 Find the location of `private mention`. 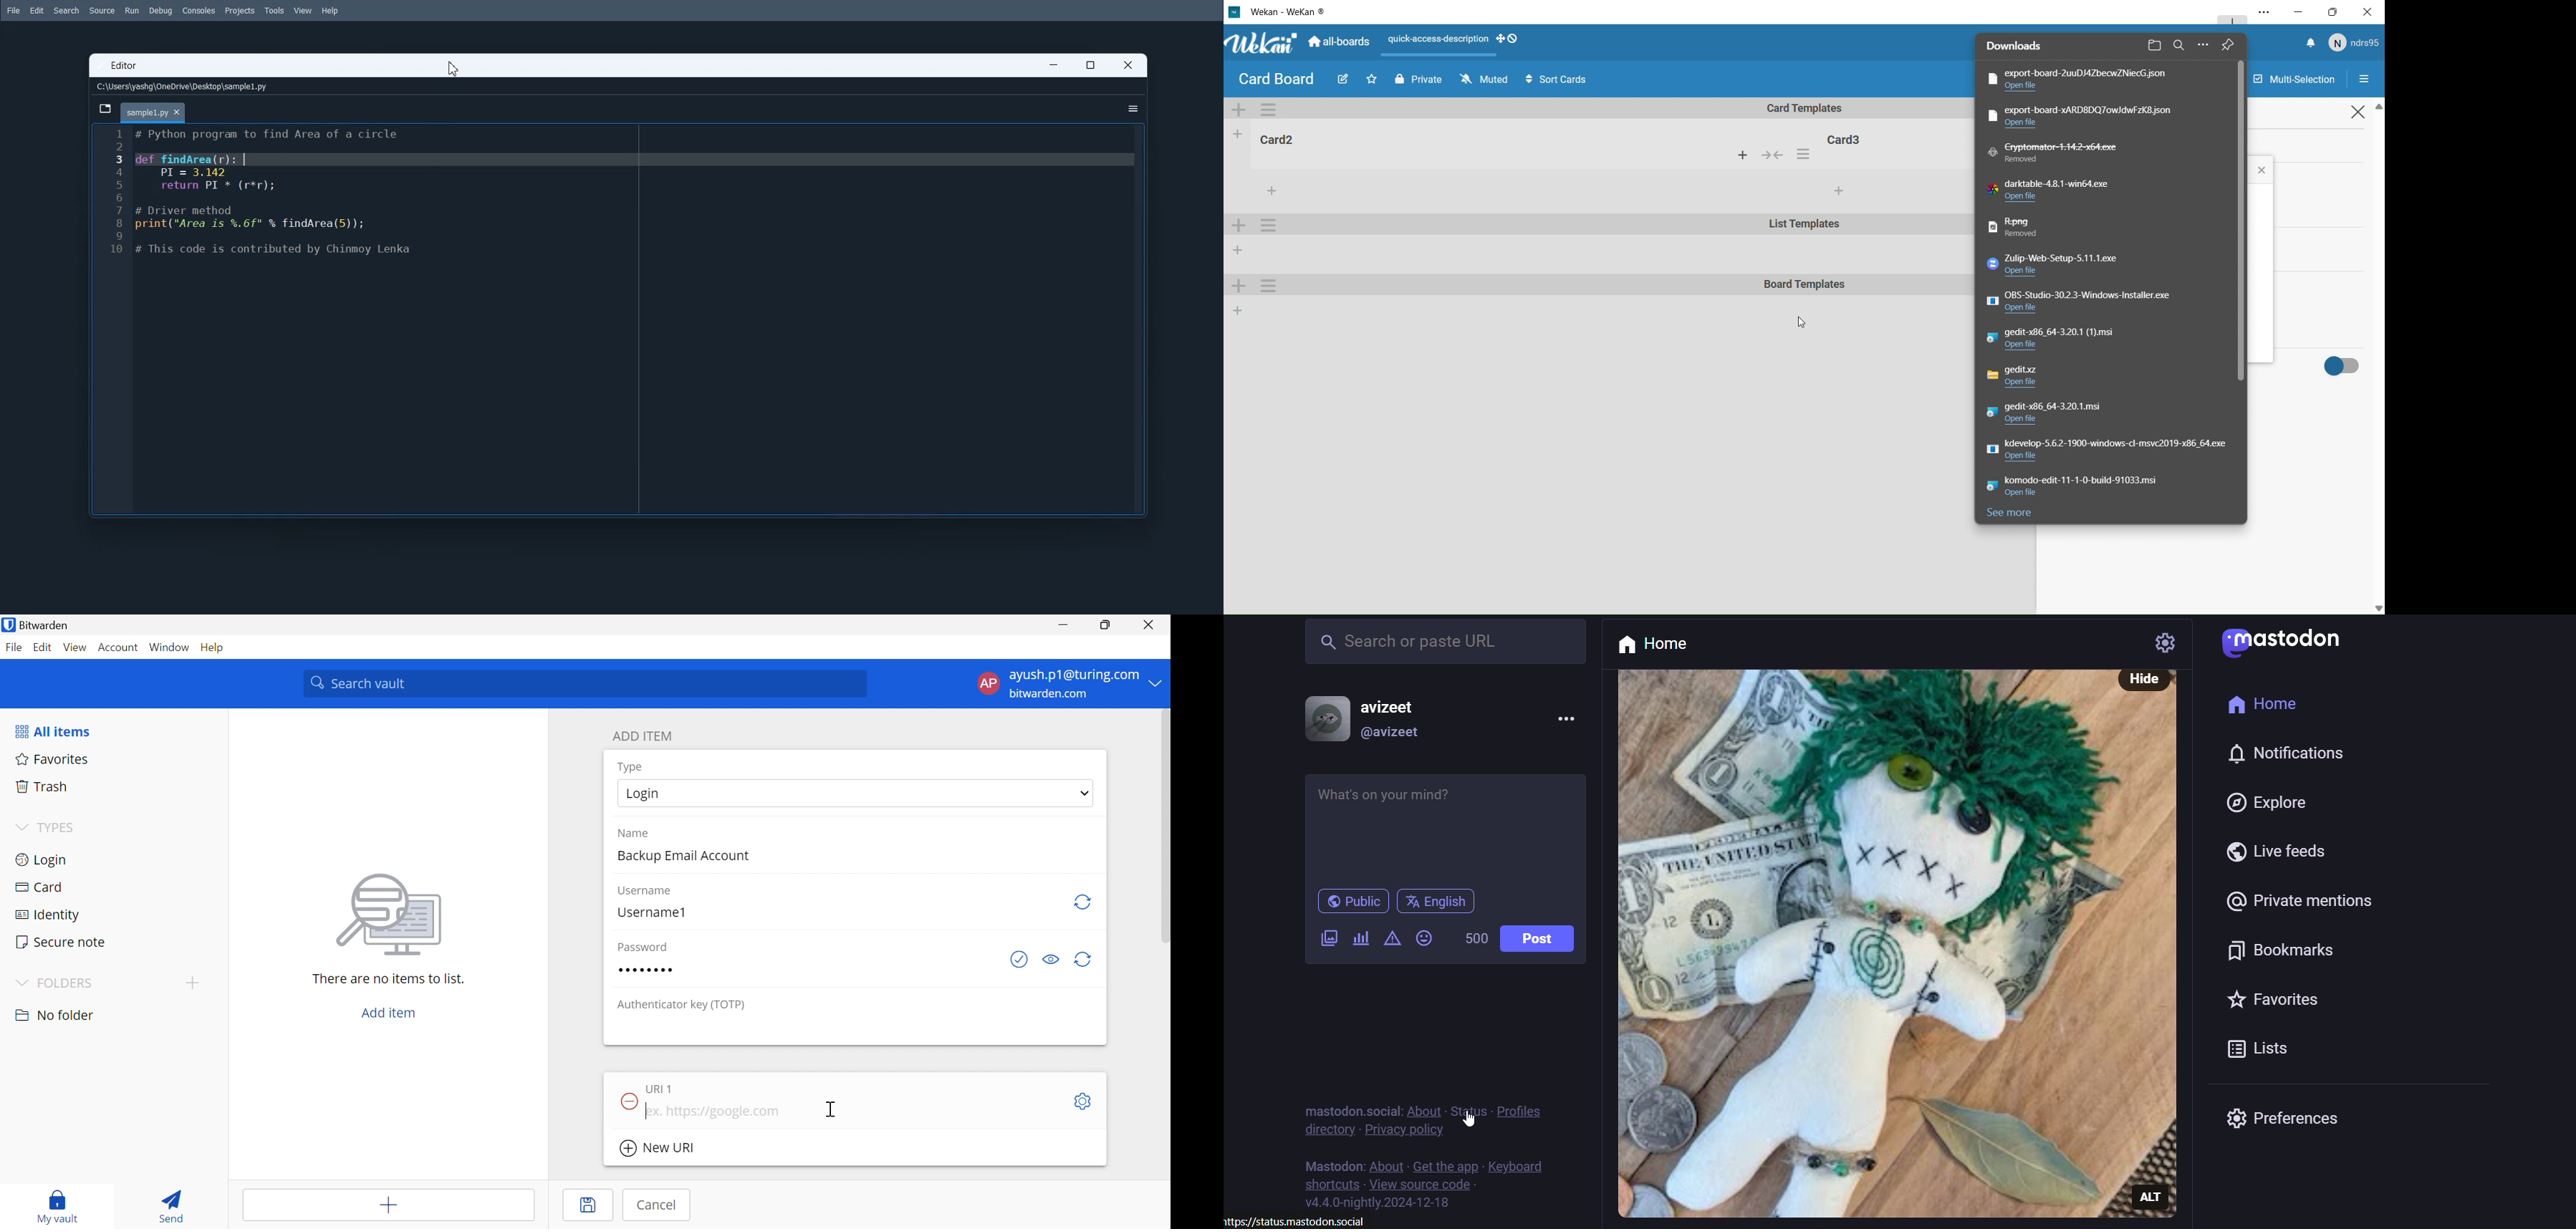

private mention is located at coordinates (2294, 905).